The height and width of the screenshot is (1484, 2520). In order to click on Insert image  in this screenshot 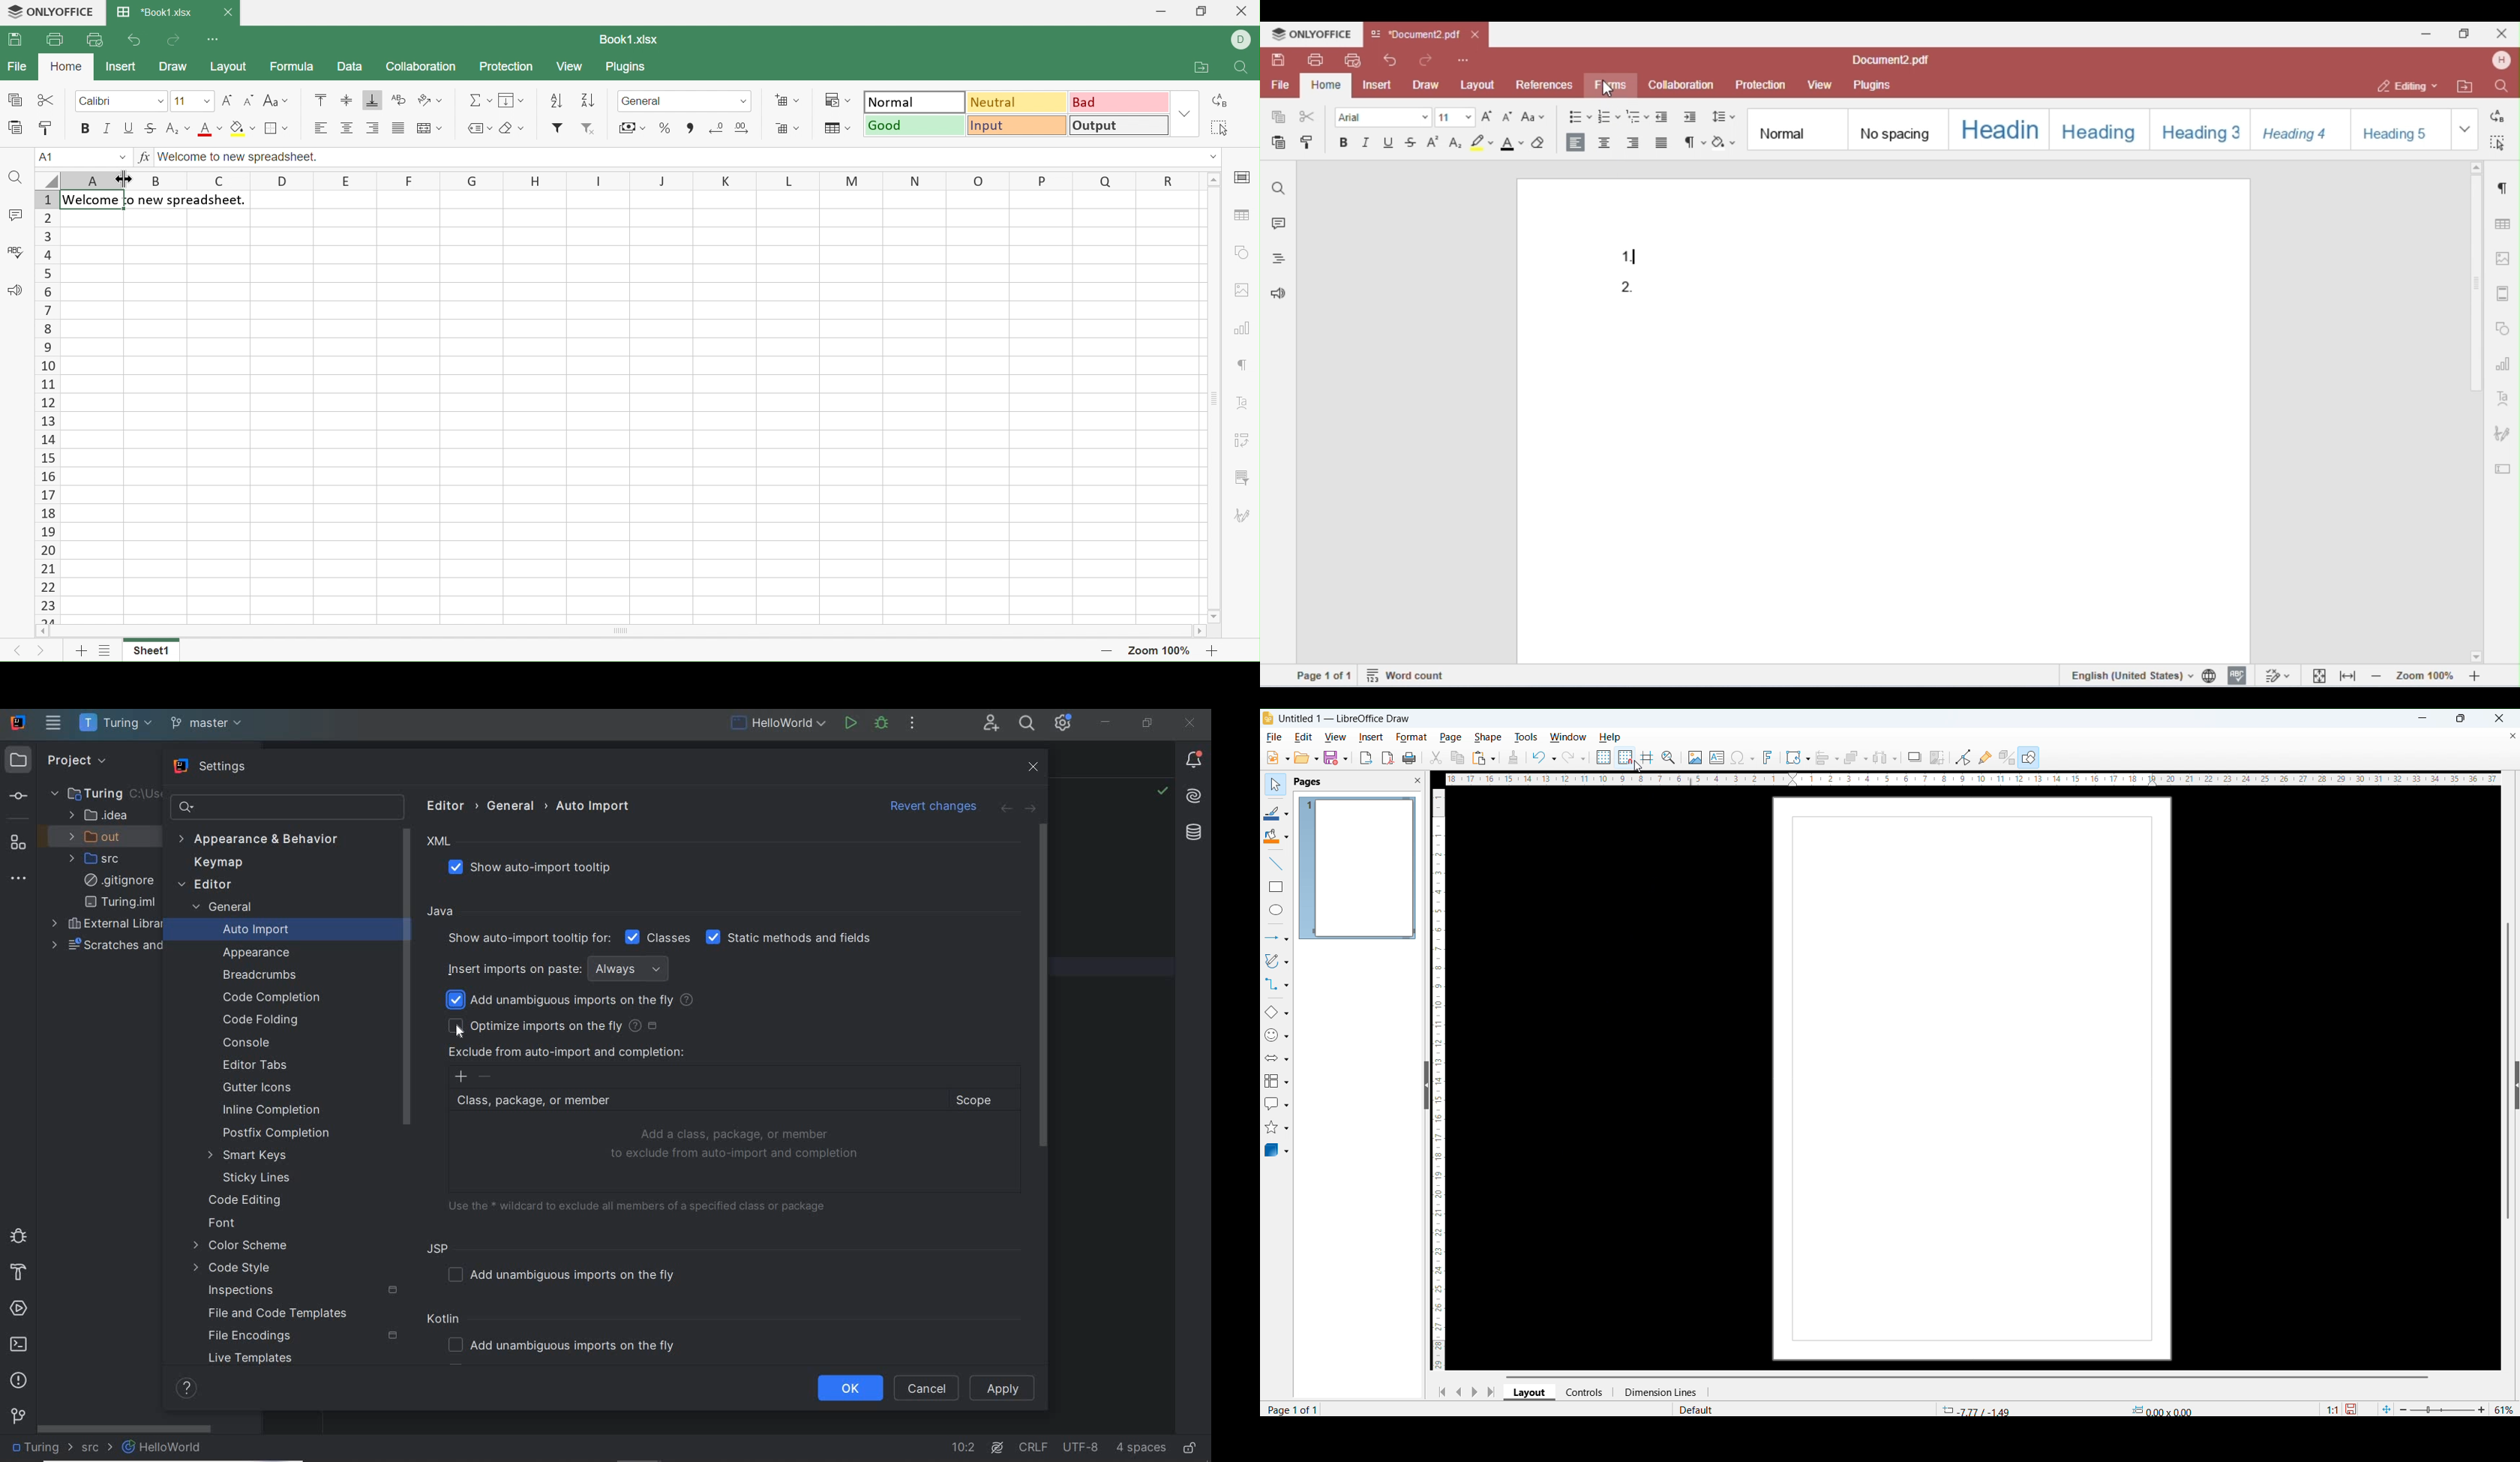, I will do `click(1695, 758)`.